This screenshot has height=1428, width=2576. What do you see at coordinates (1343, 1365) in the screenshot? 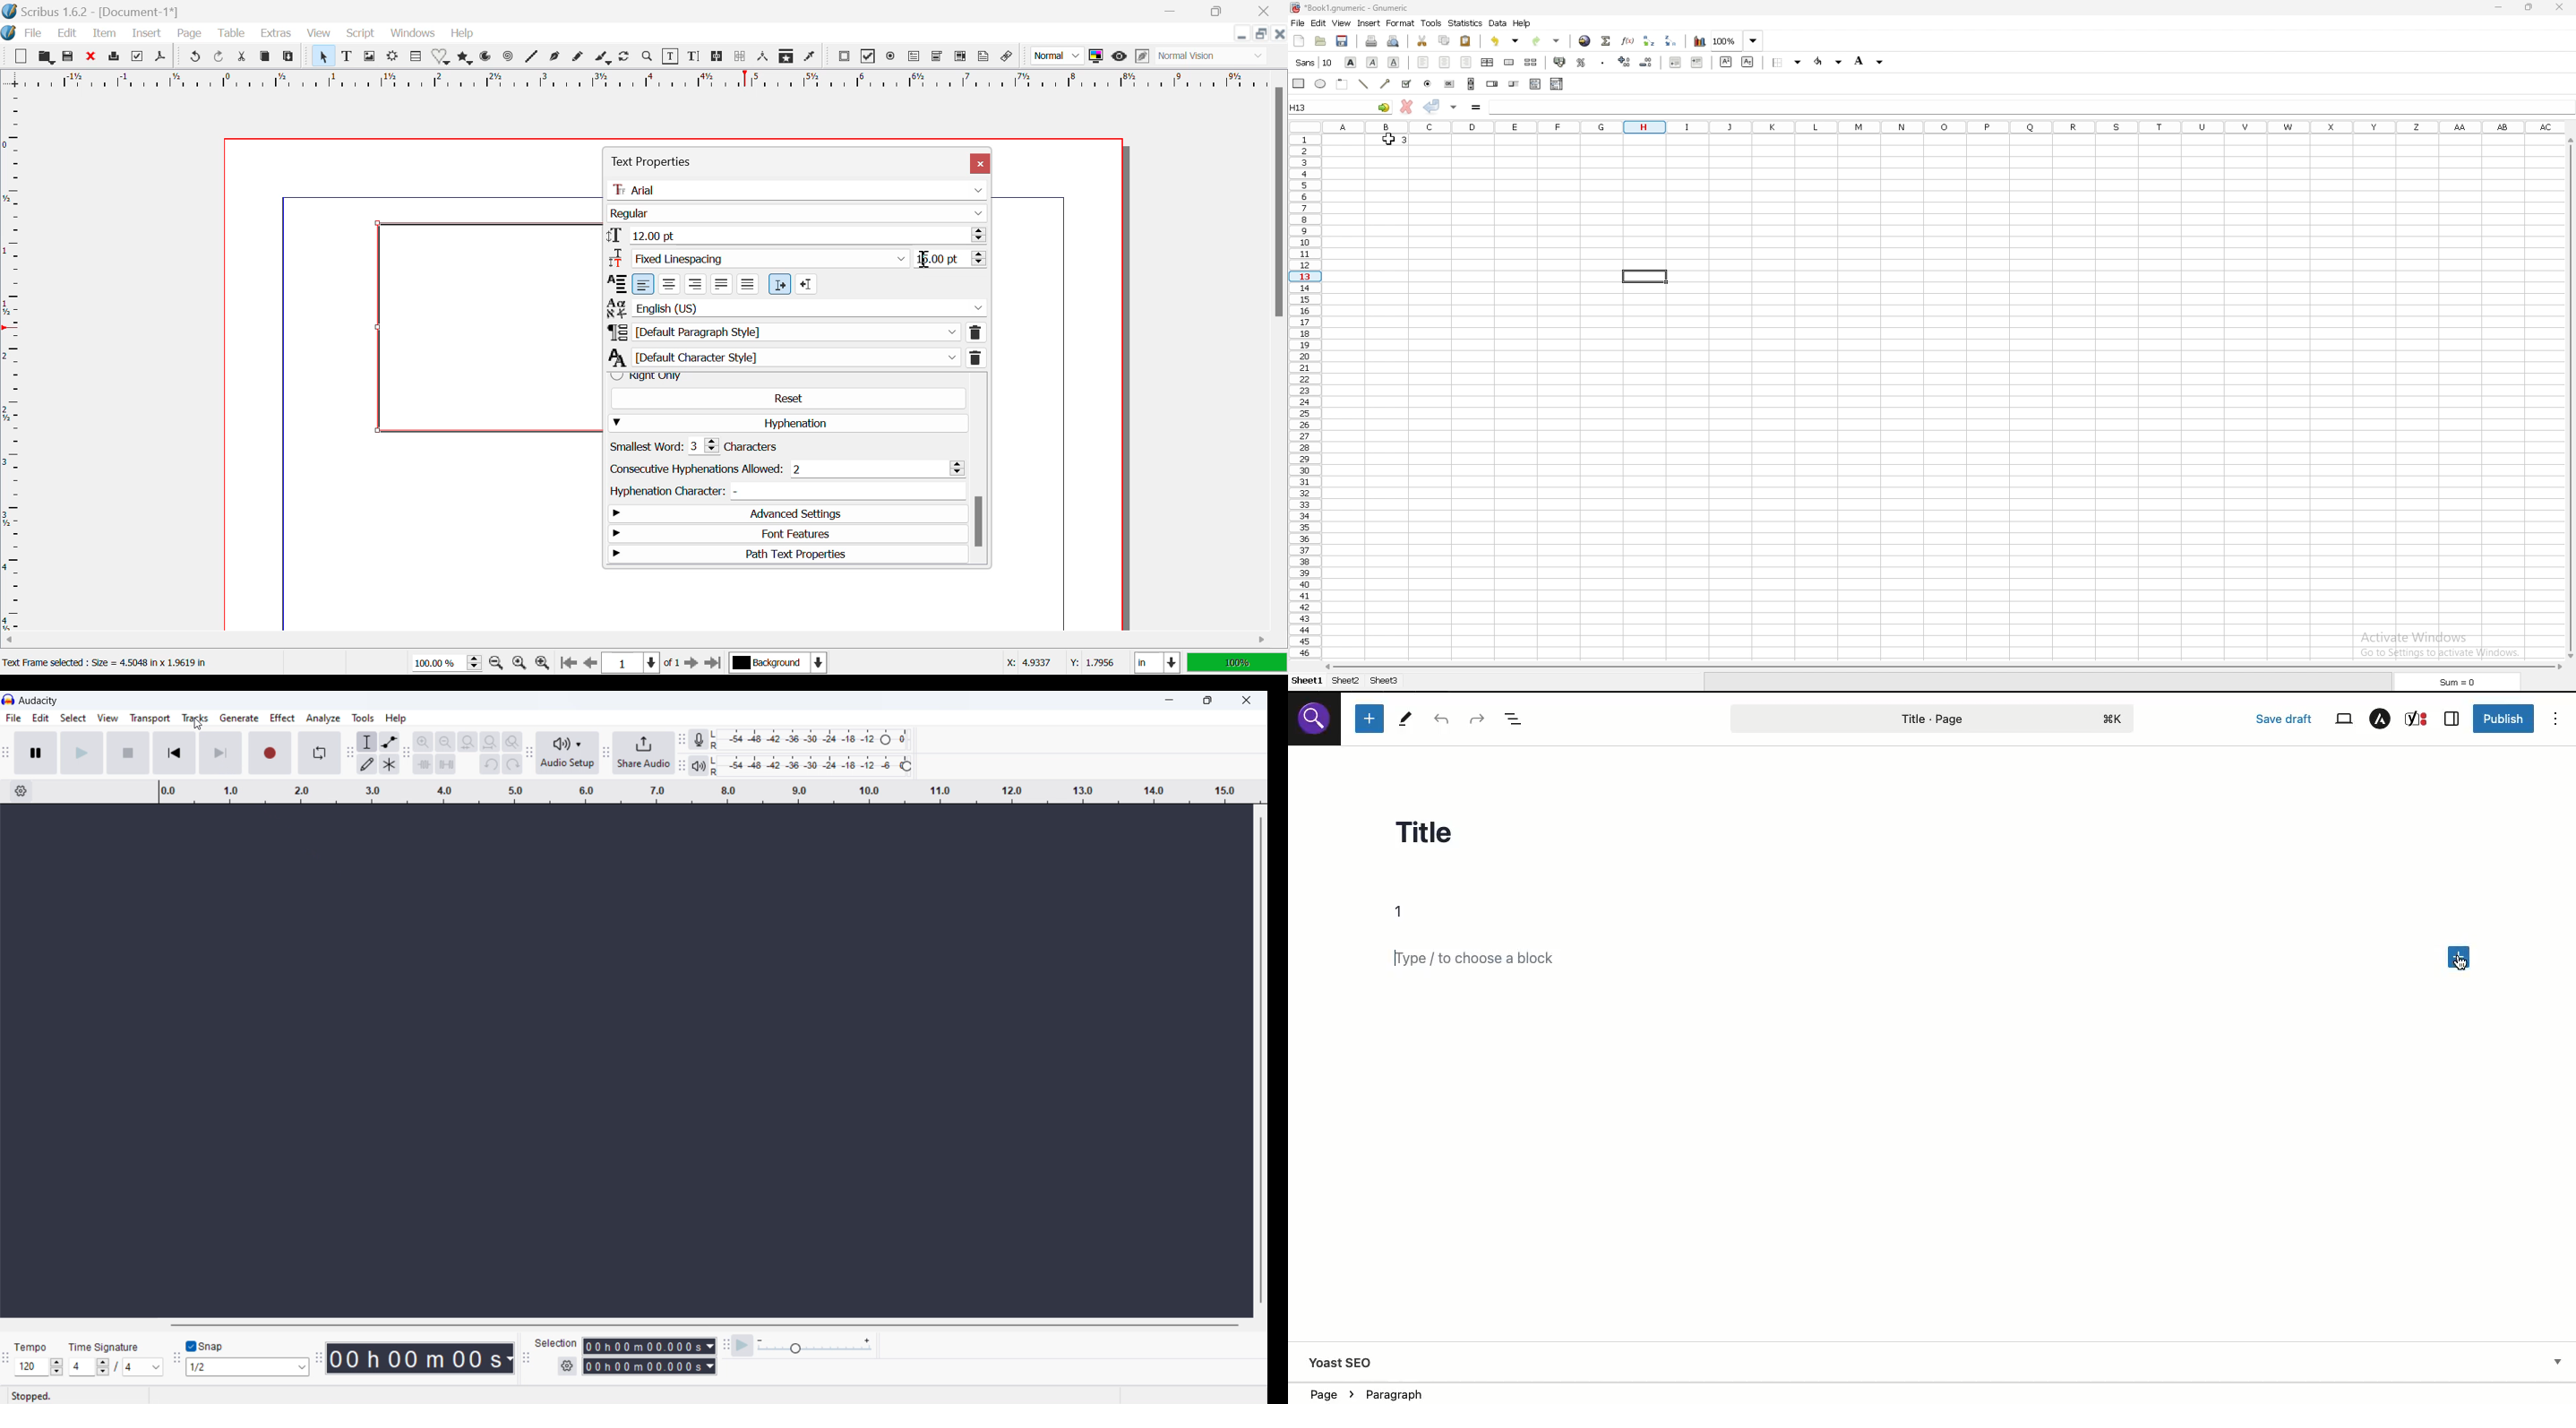
I see `Yoast SEO` at bounding box center [1343, 1365].